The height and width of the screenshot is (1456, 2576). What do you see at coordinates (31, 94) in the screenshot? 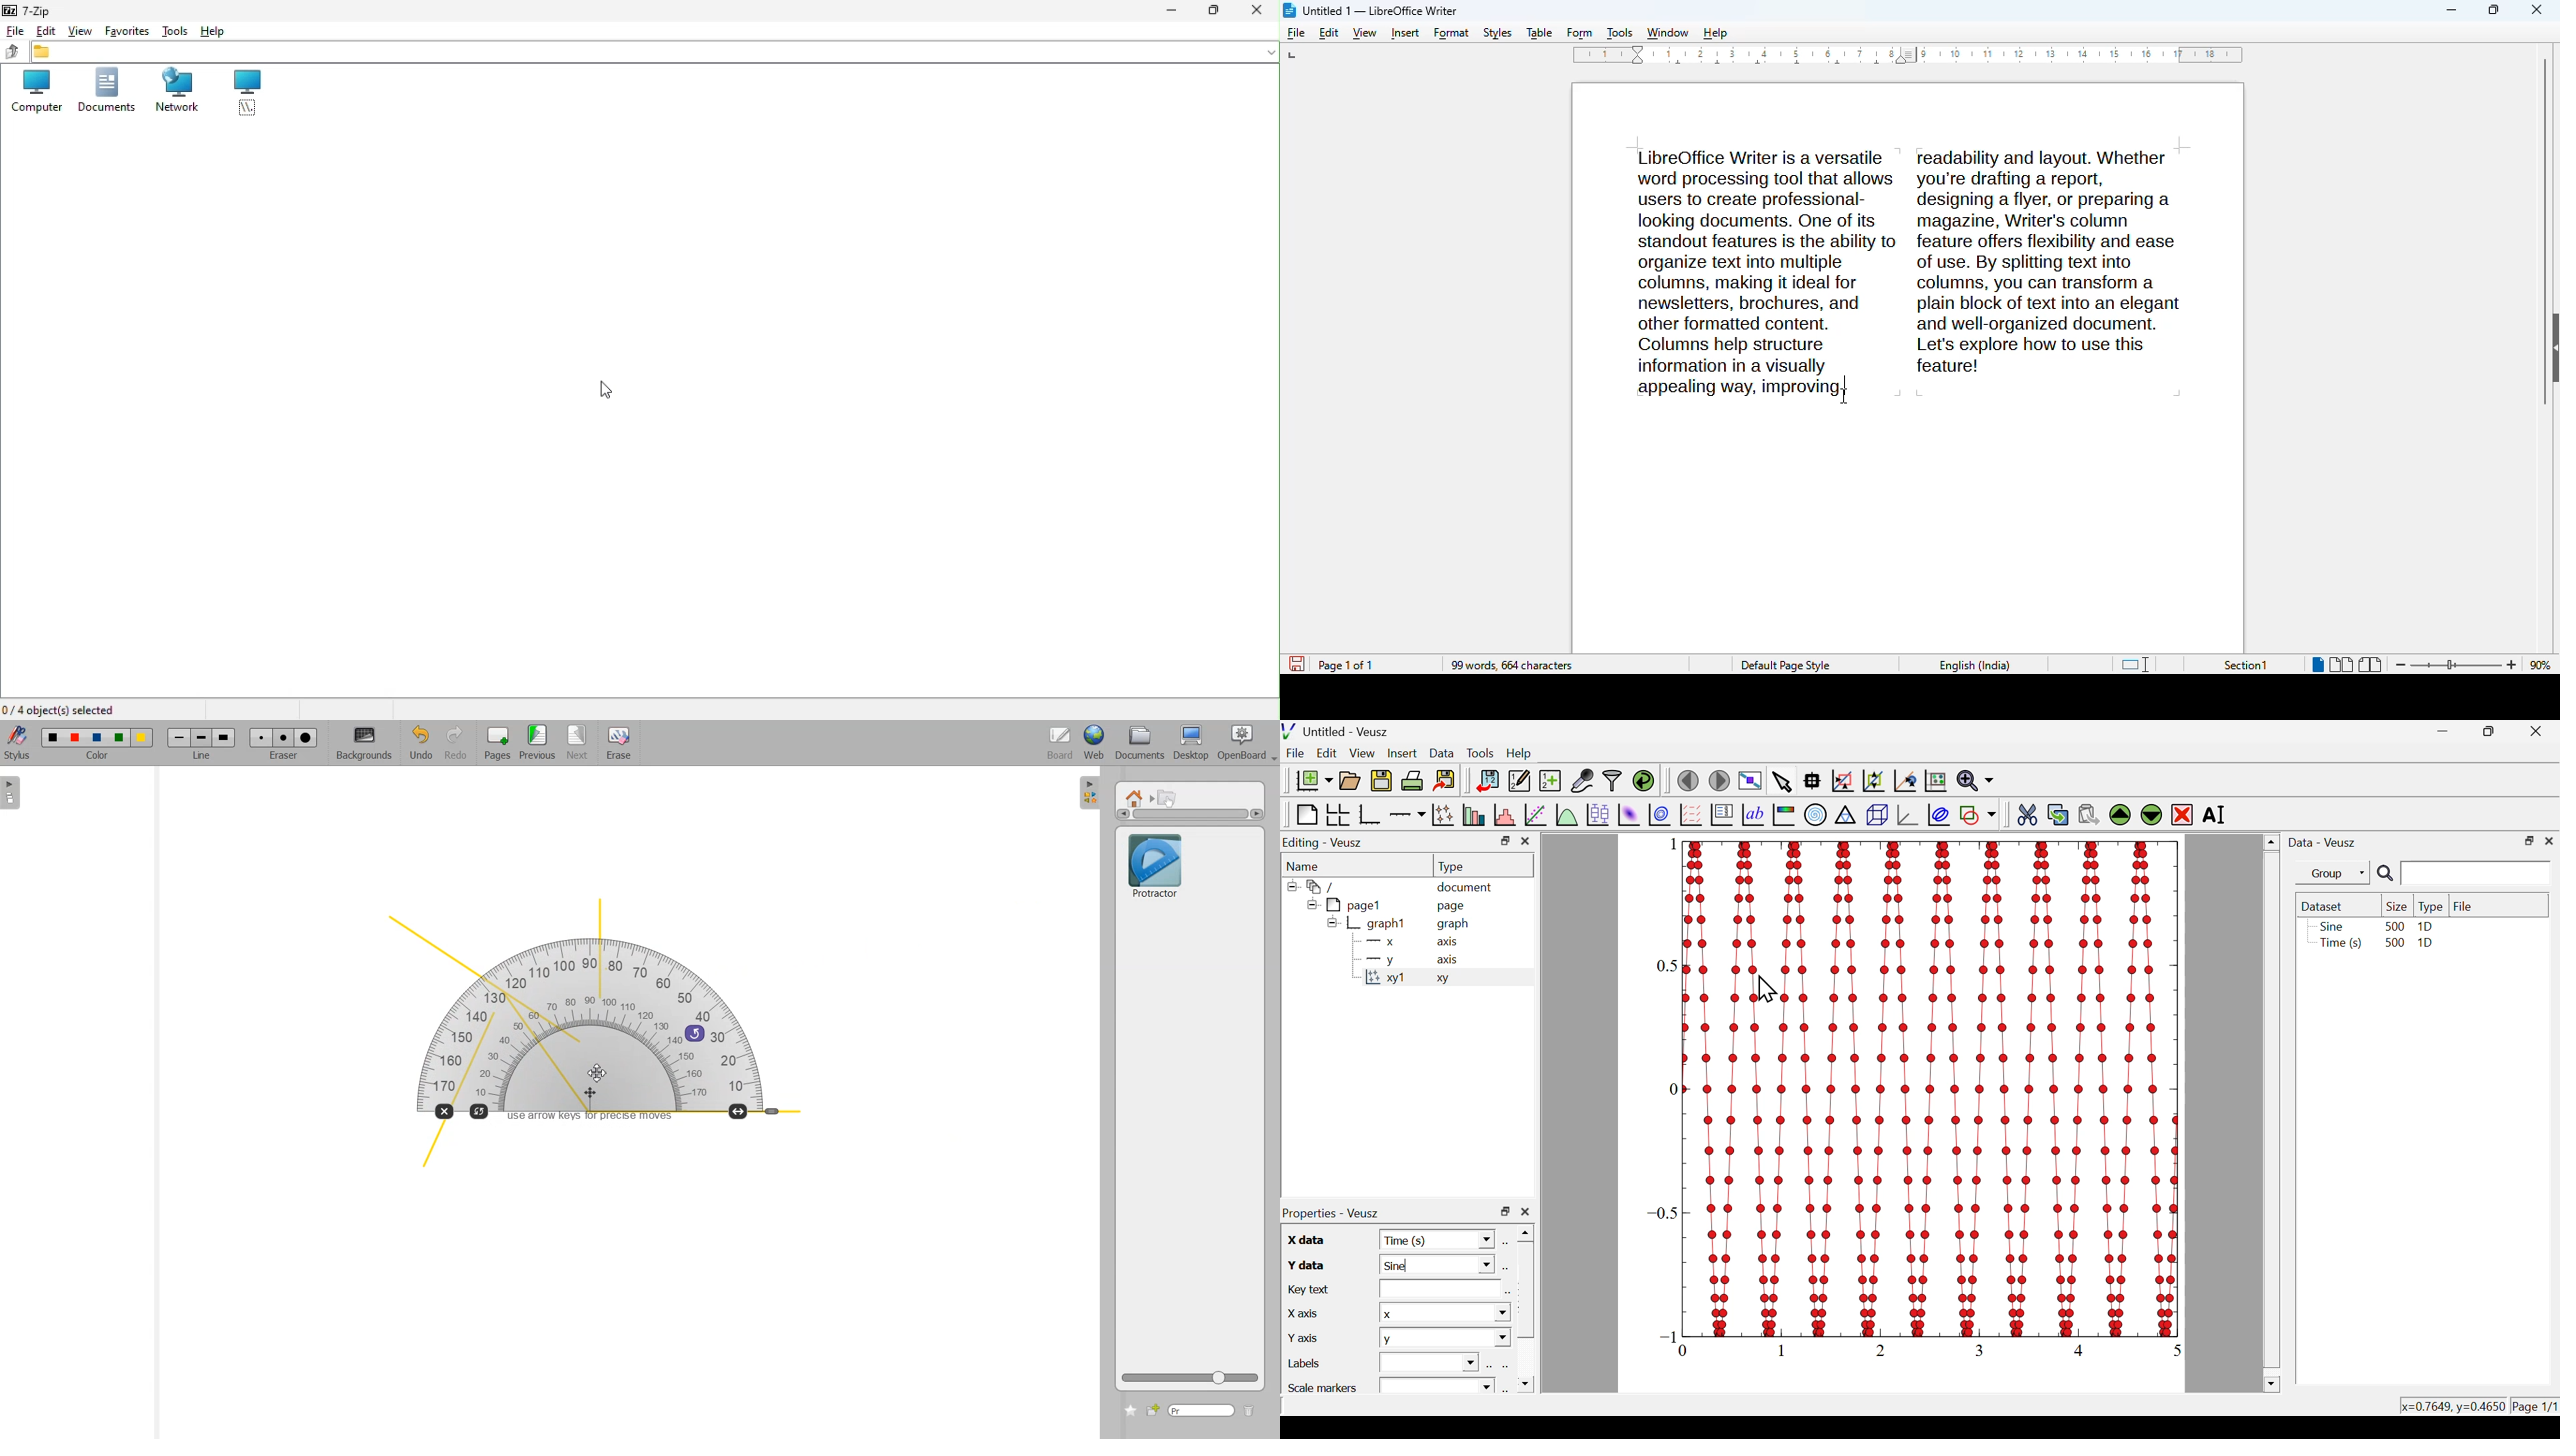
I see `computer` at bounding box center [31, 94].